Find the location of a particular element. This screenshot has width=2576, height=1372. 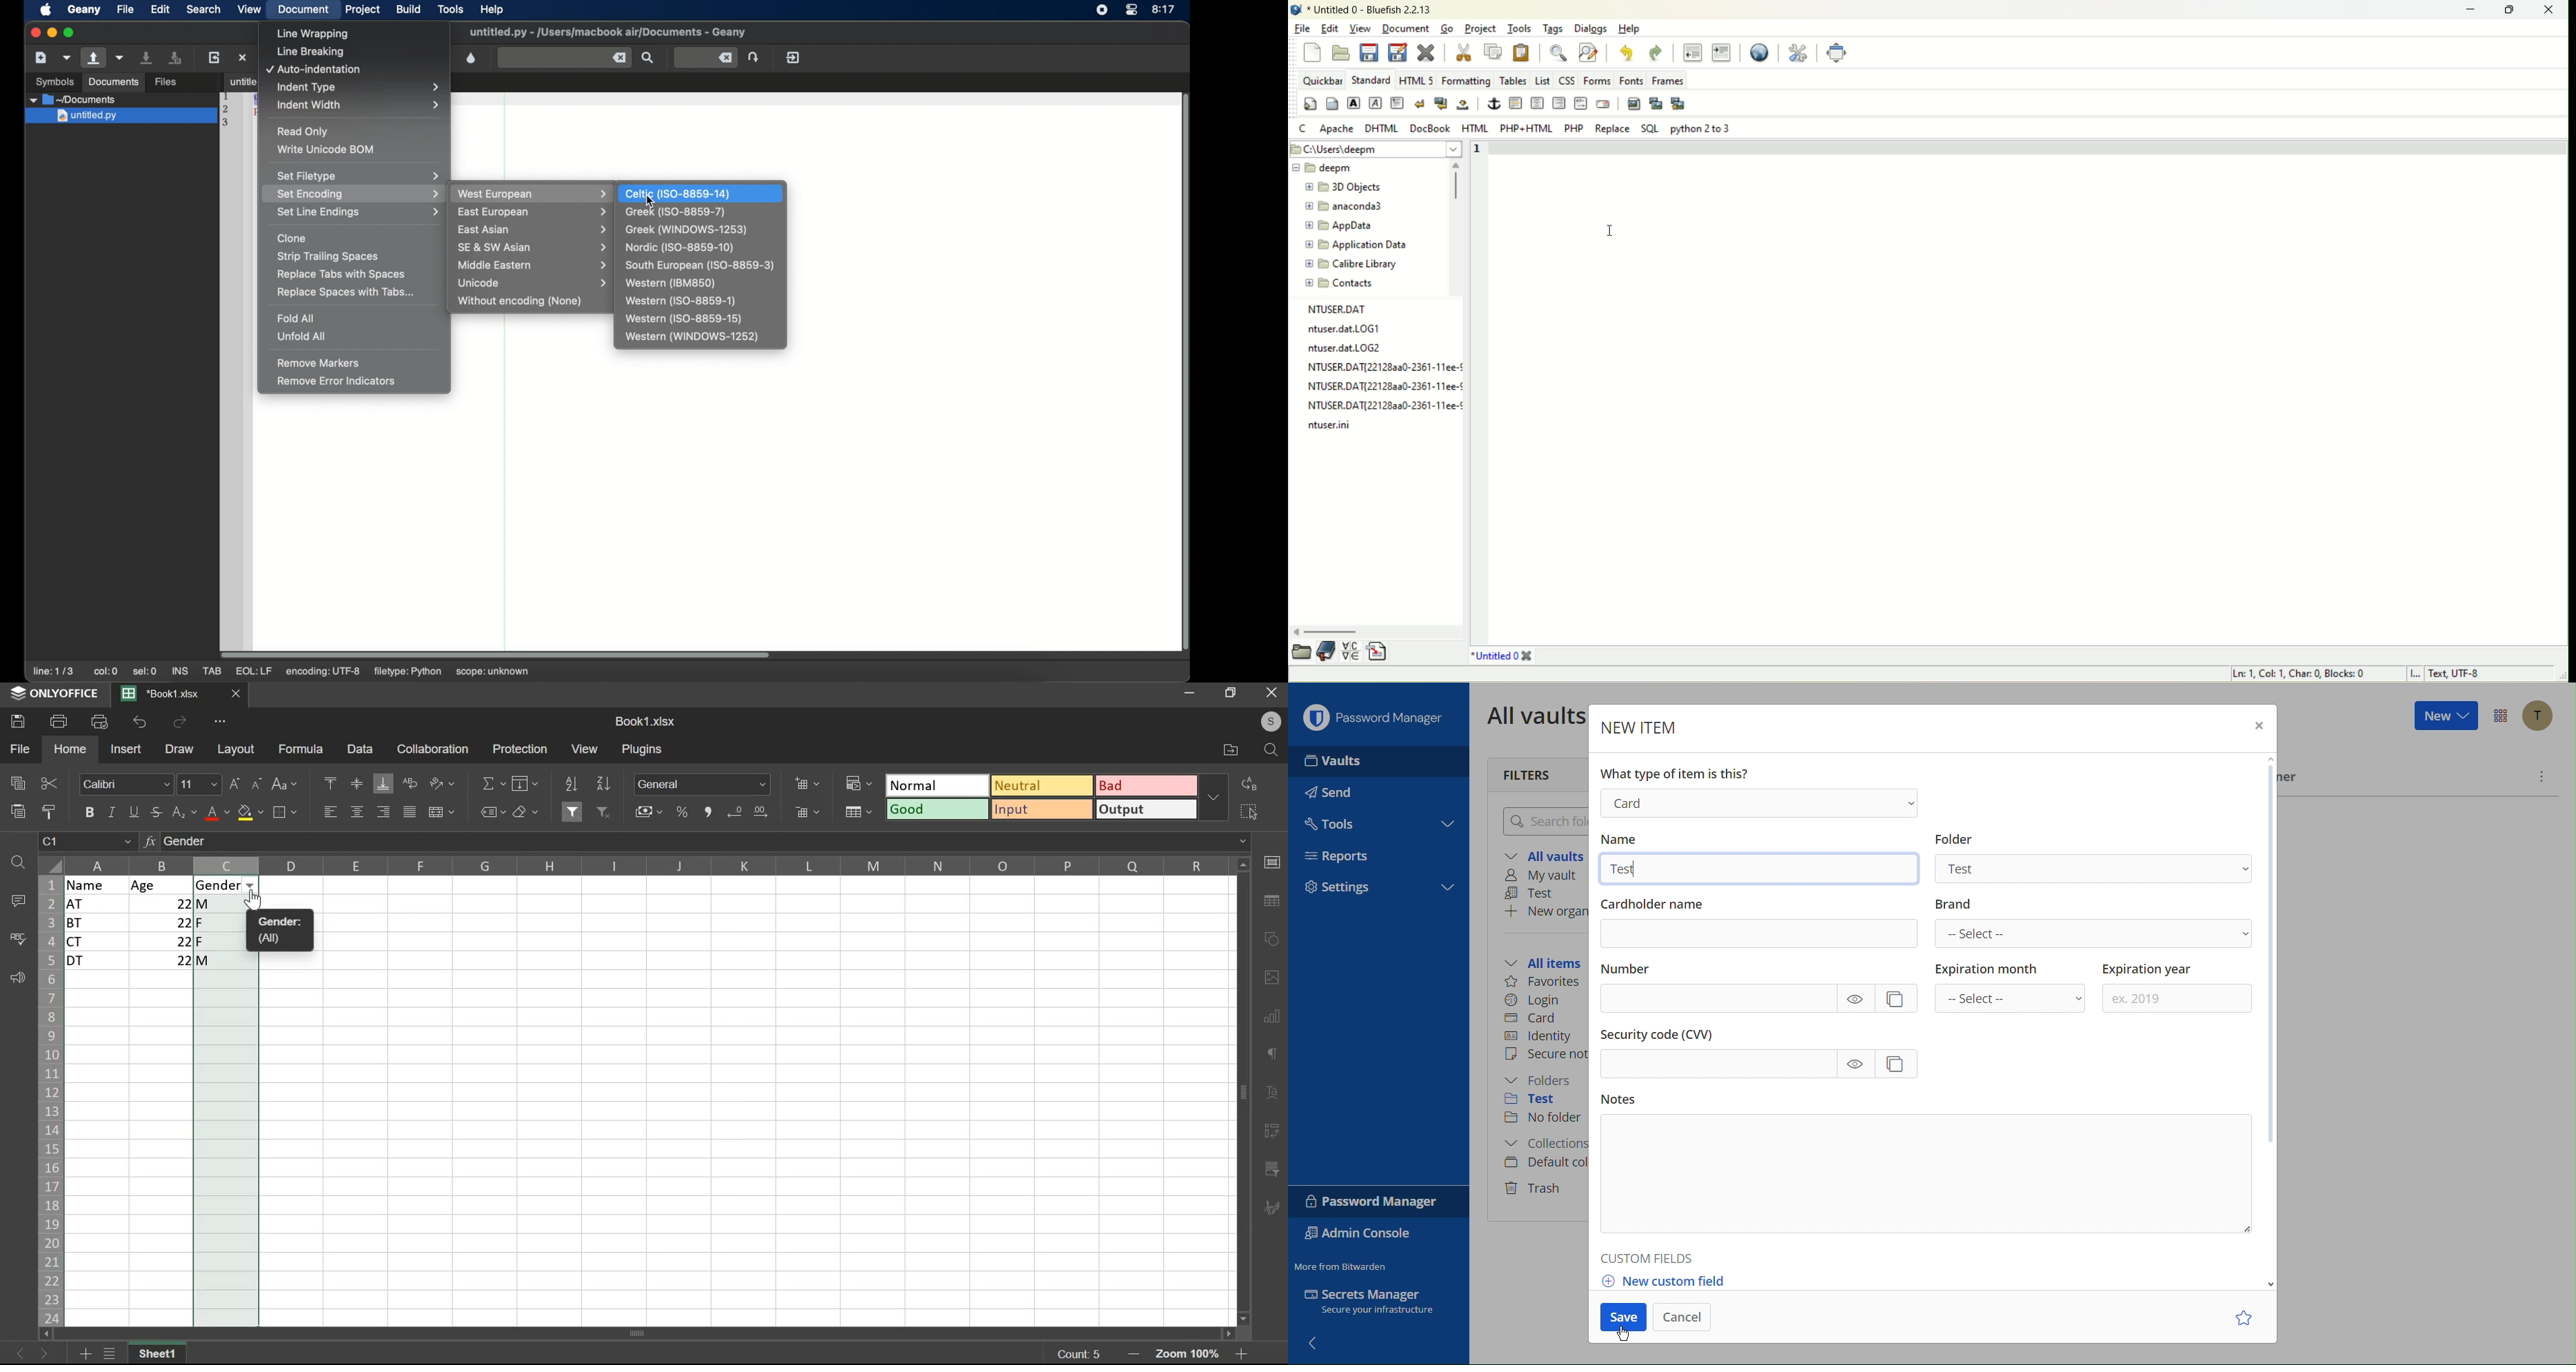

decrease decimal is located at coordinates (737, 812).